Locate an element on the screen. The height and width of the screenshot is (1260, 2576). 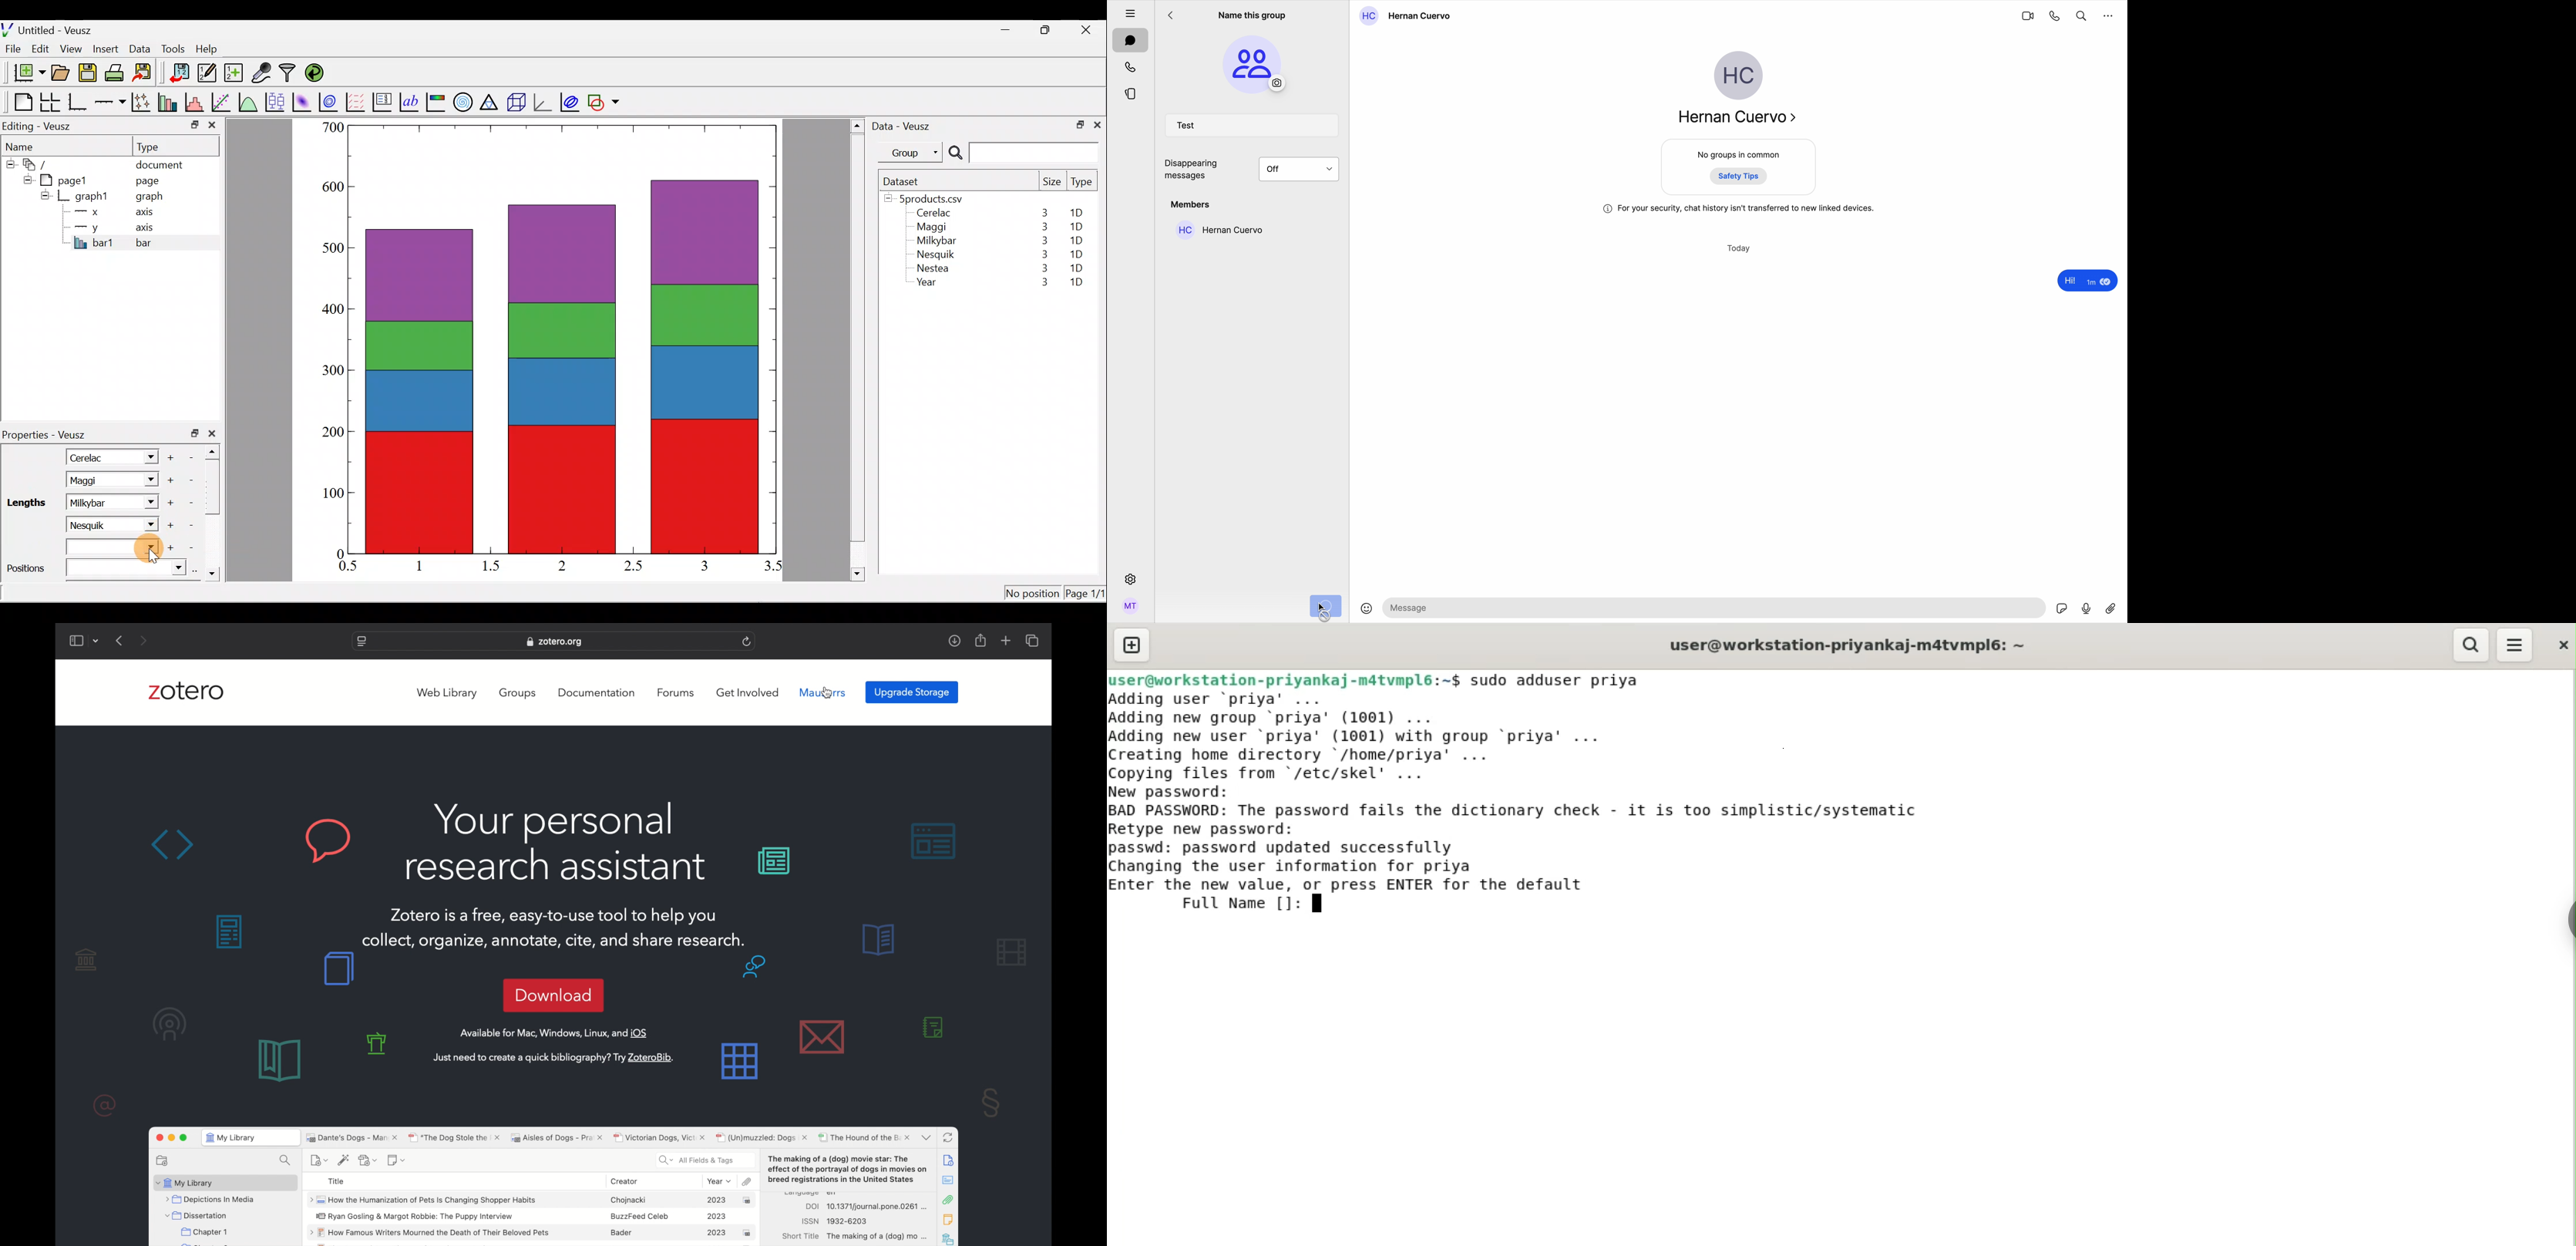
get involved is located at coordinates (748, 692).